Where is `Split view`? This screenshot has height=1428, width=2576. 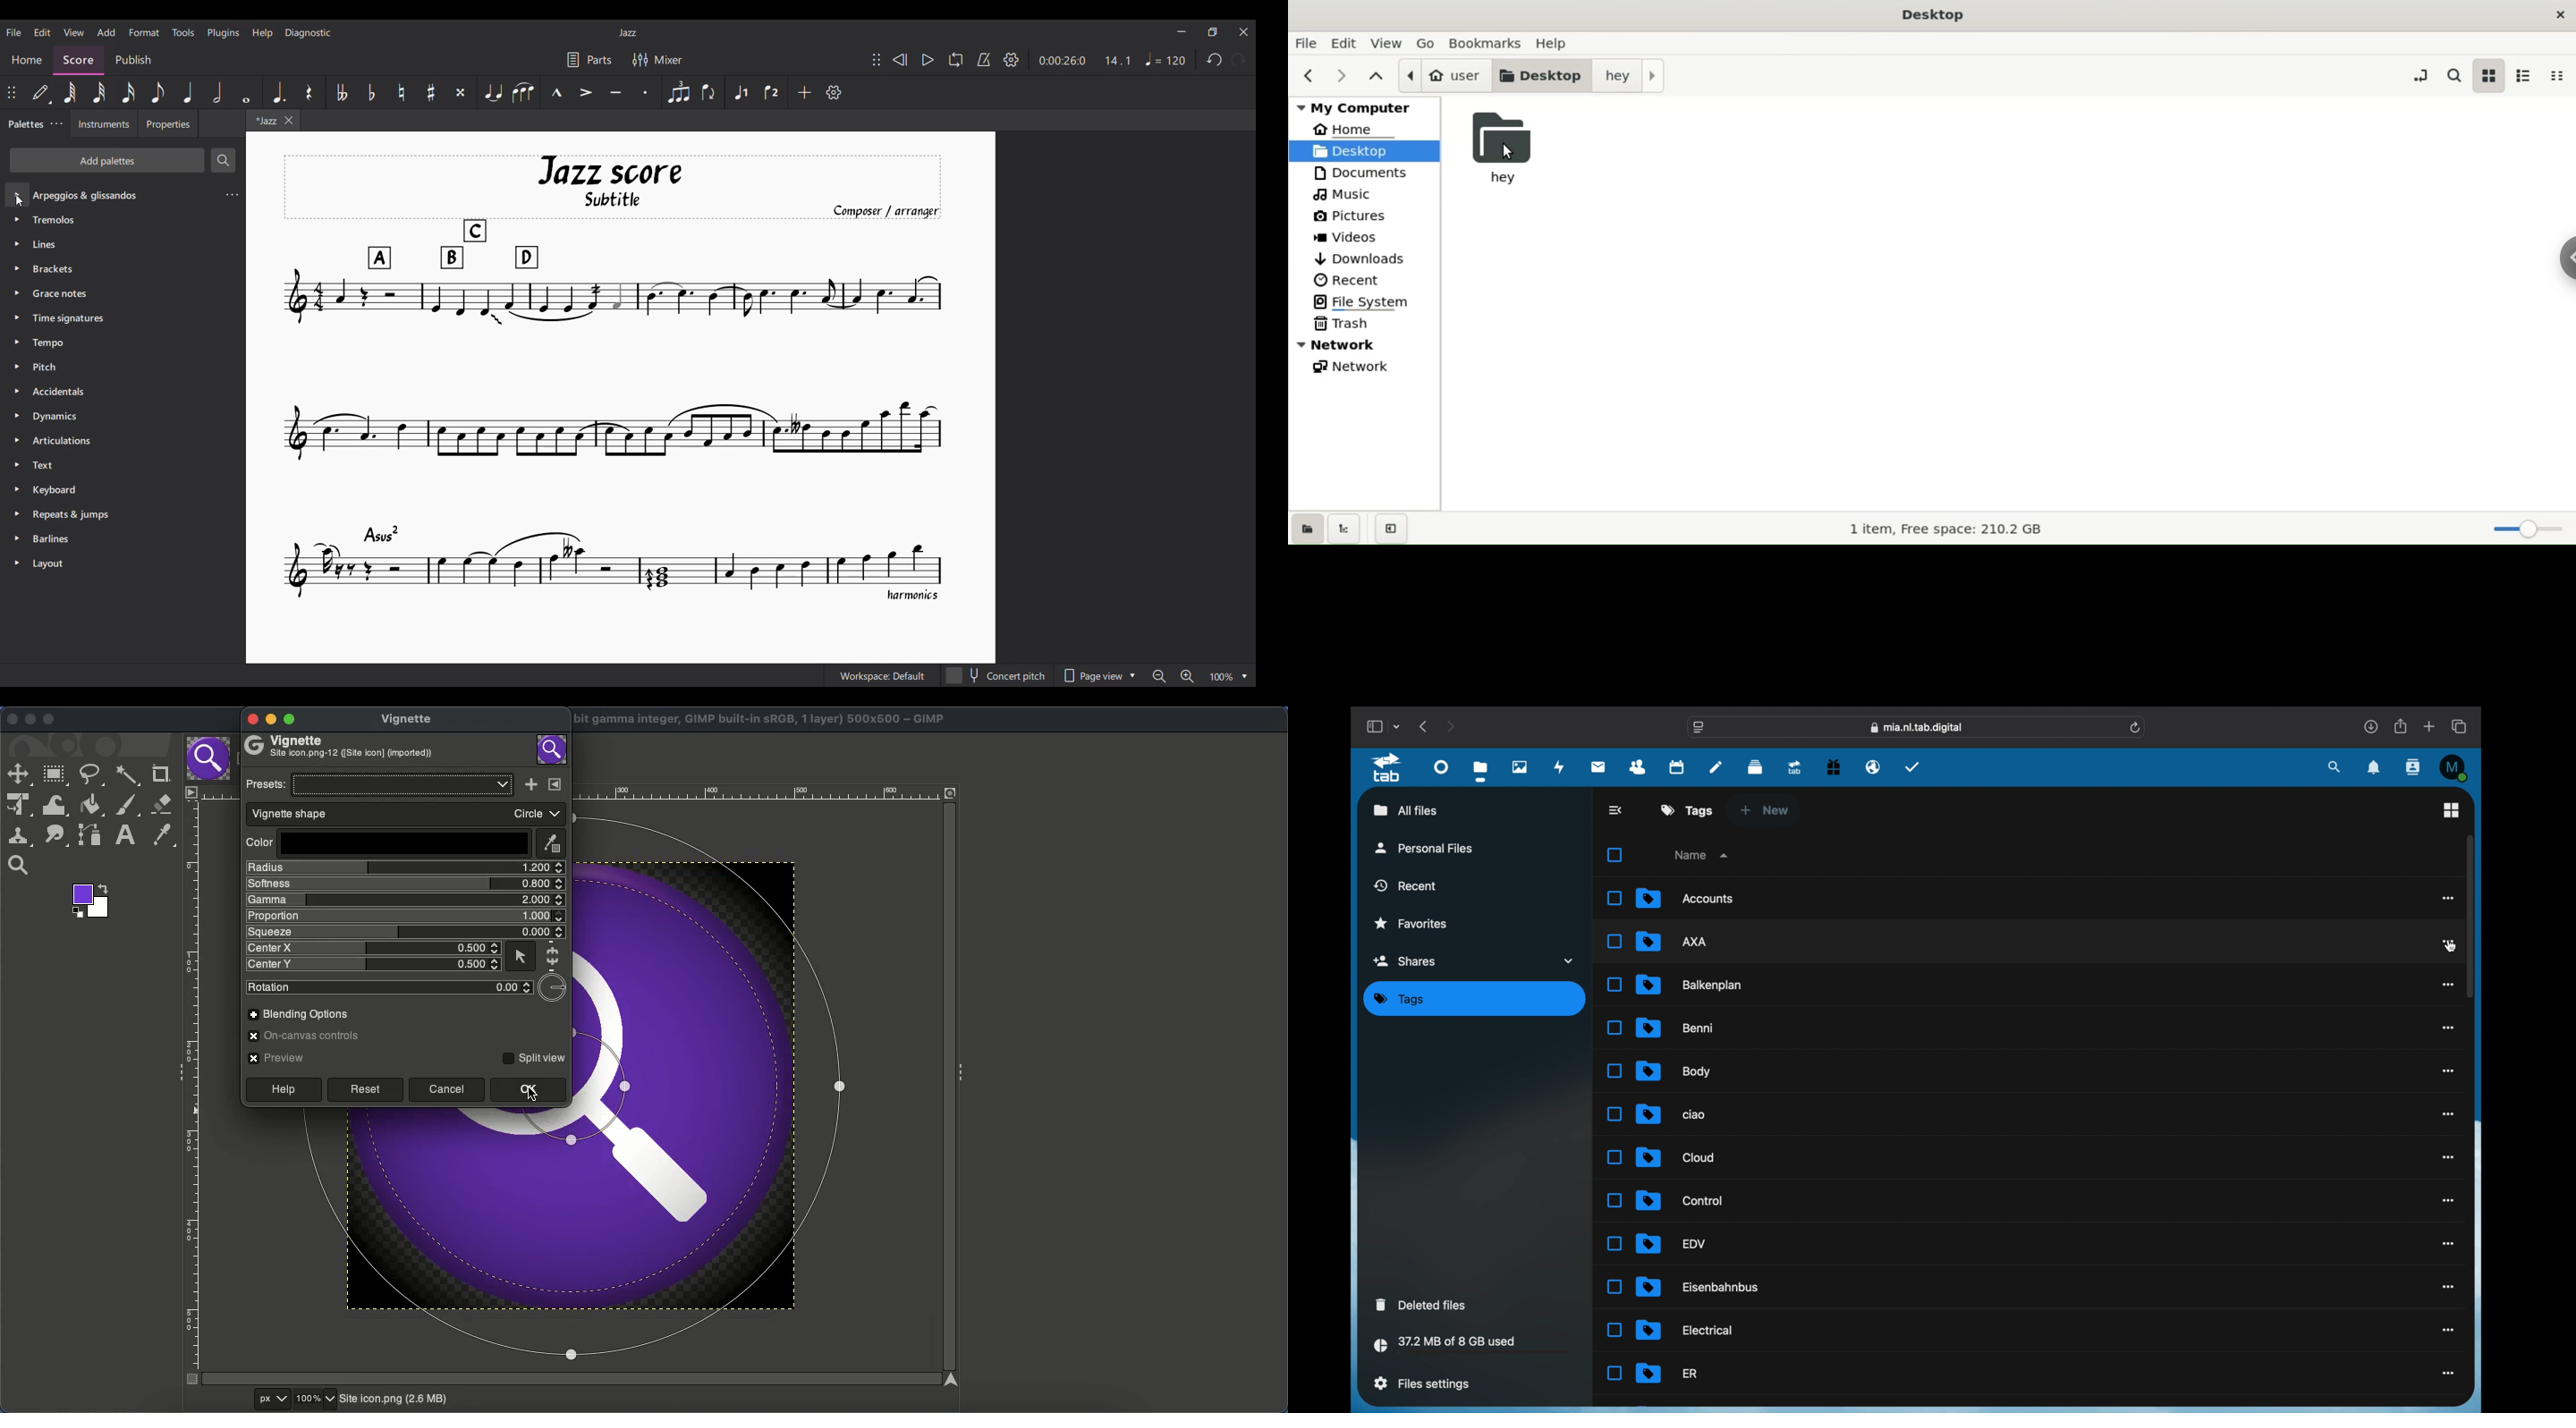
Split view is located at coordinates (536, 1055).